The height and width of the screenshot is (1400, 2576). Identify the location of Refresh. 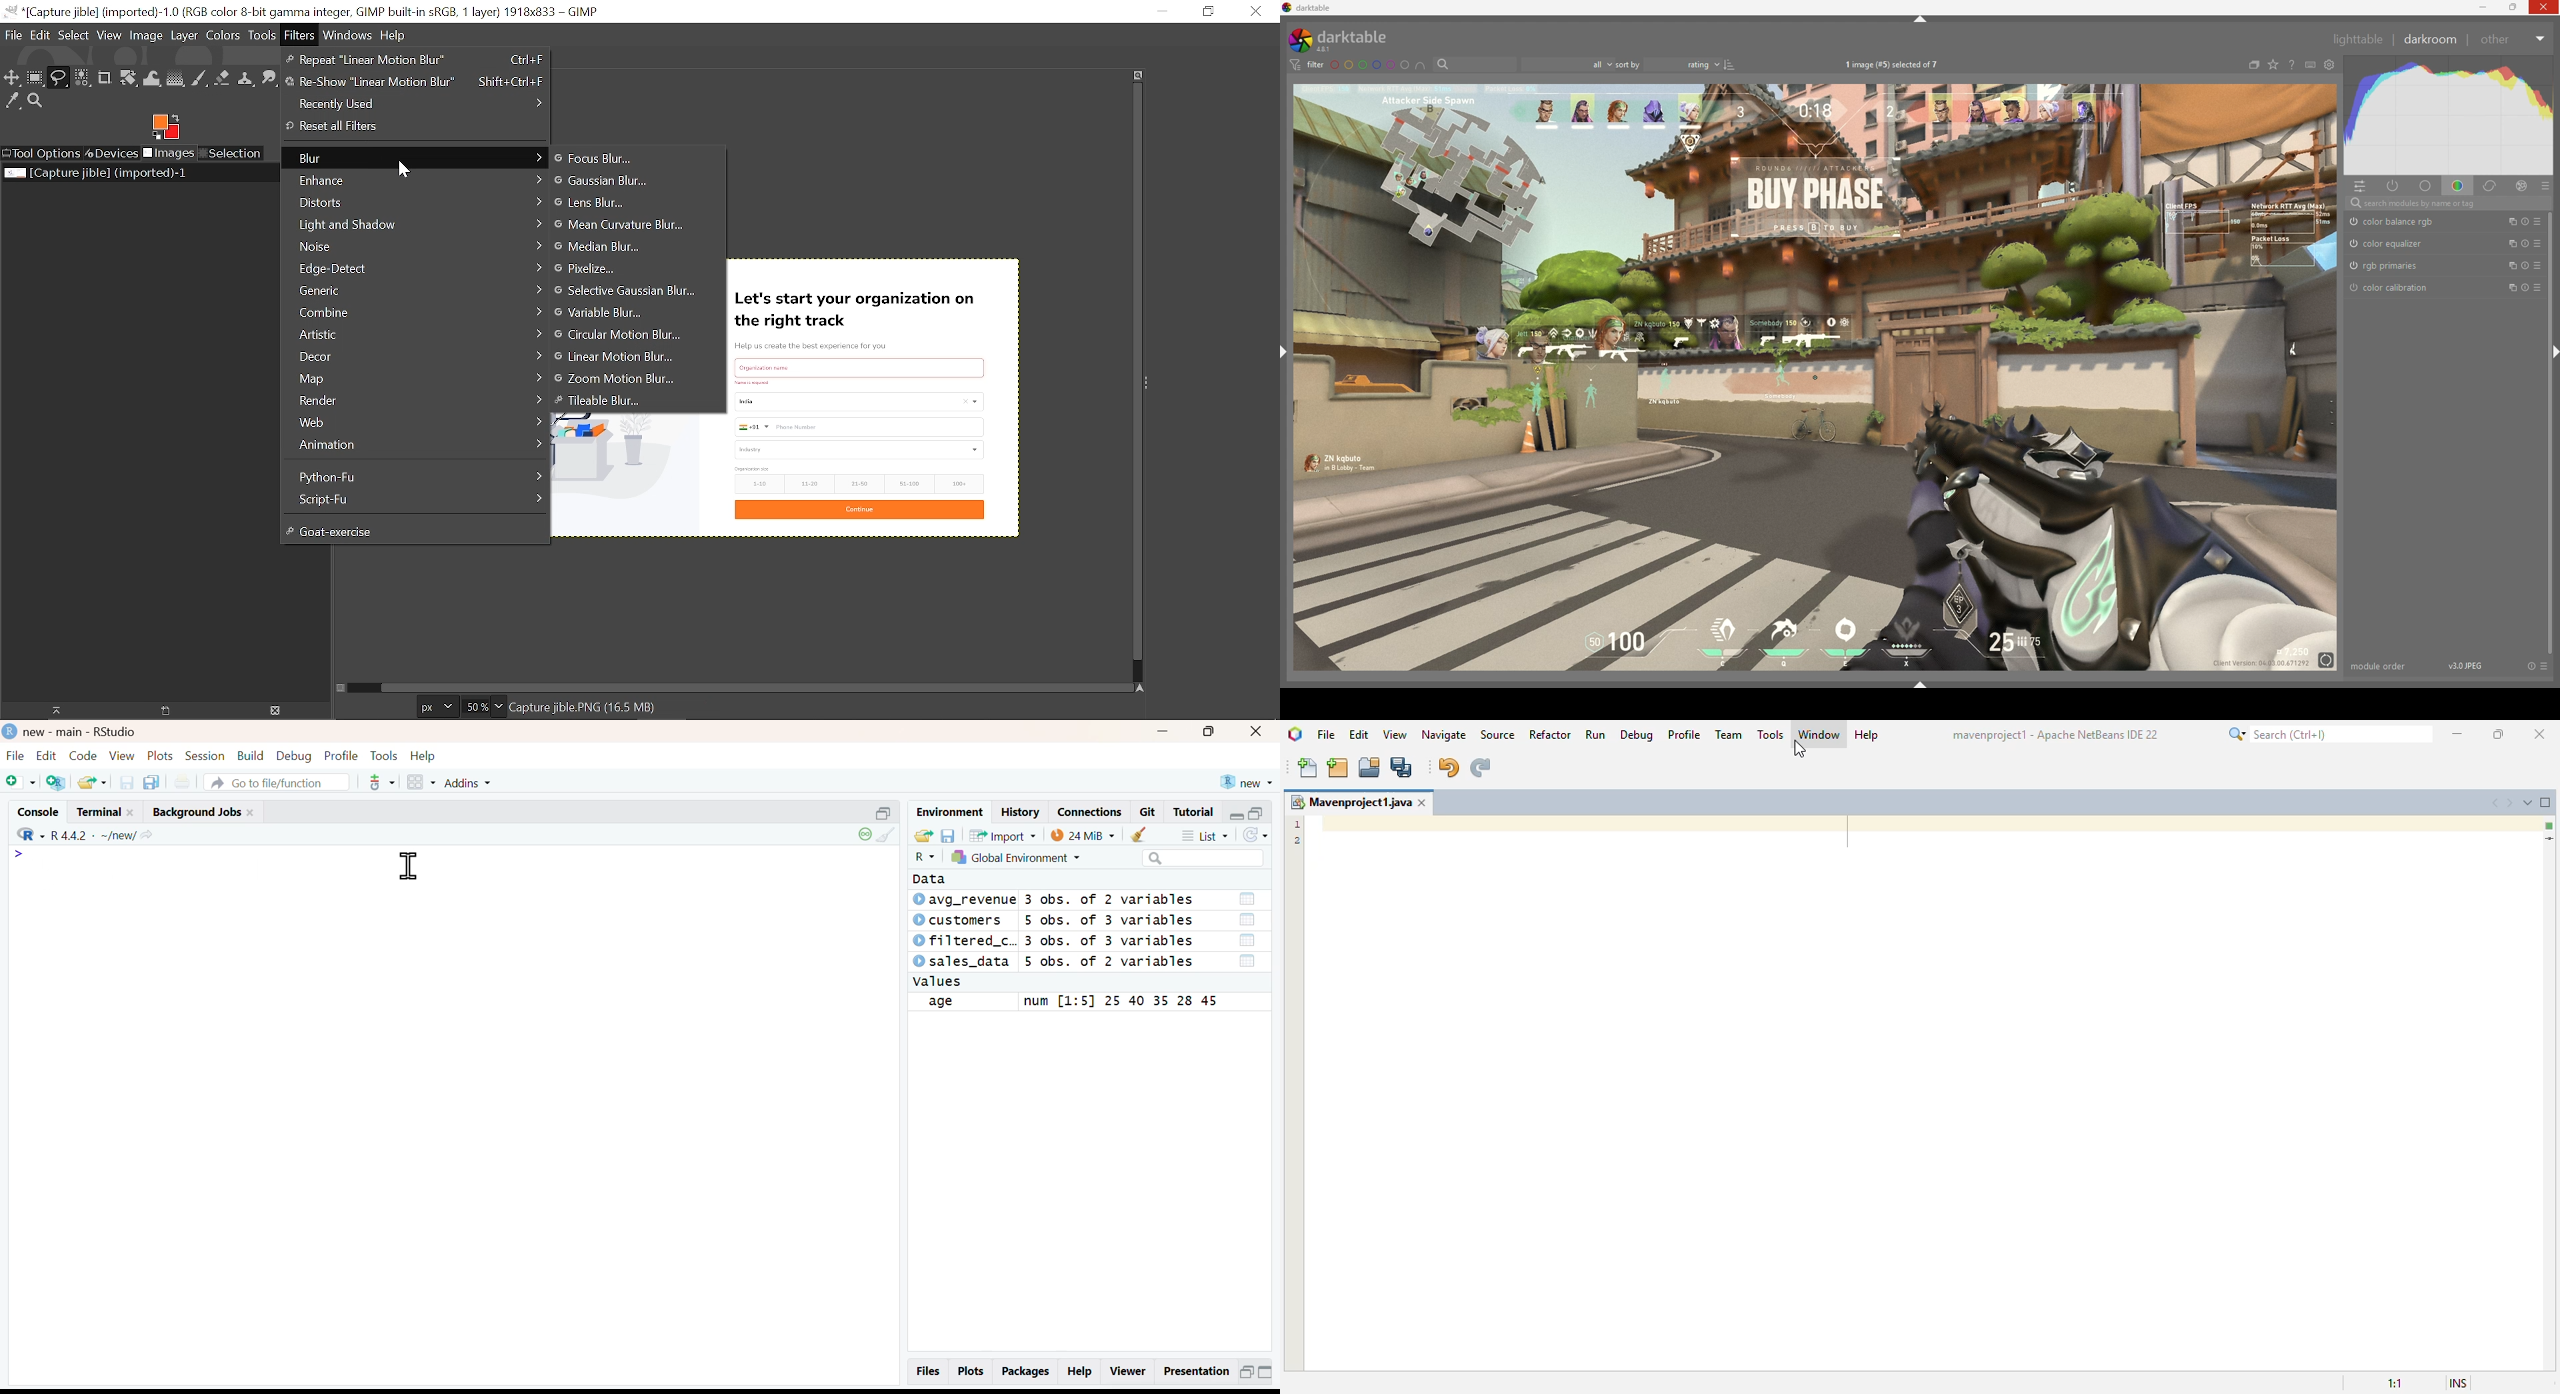
(1255, 835).